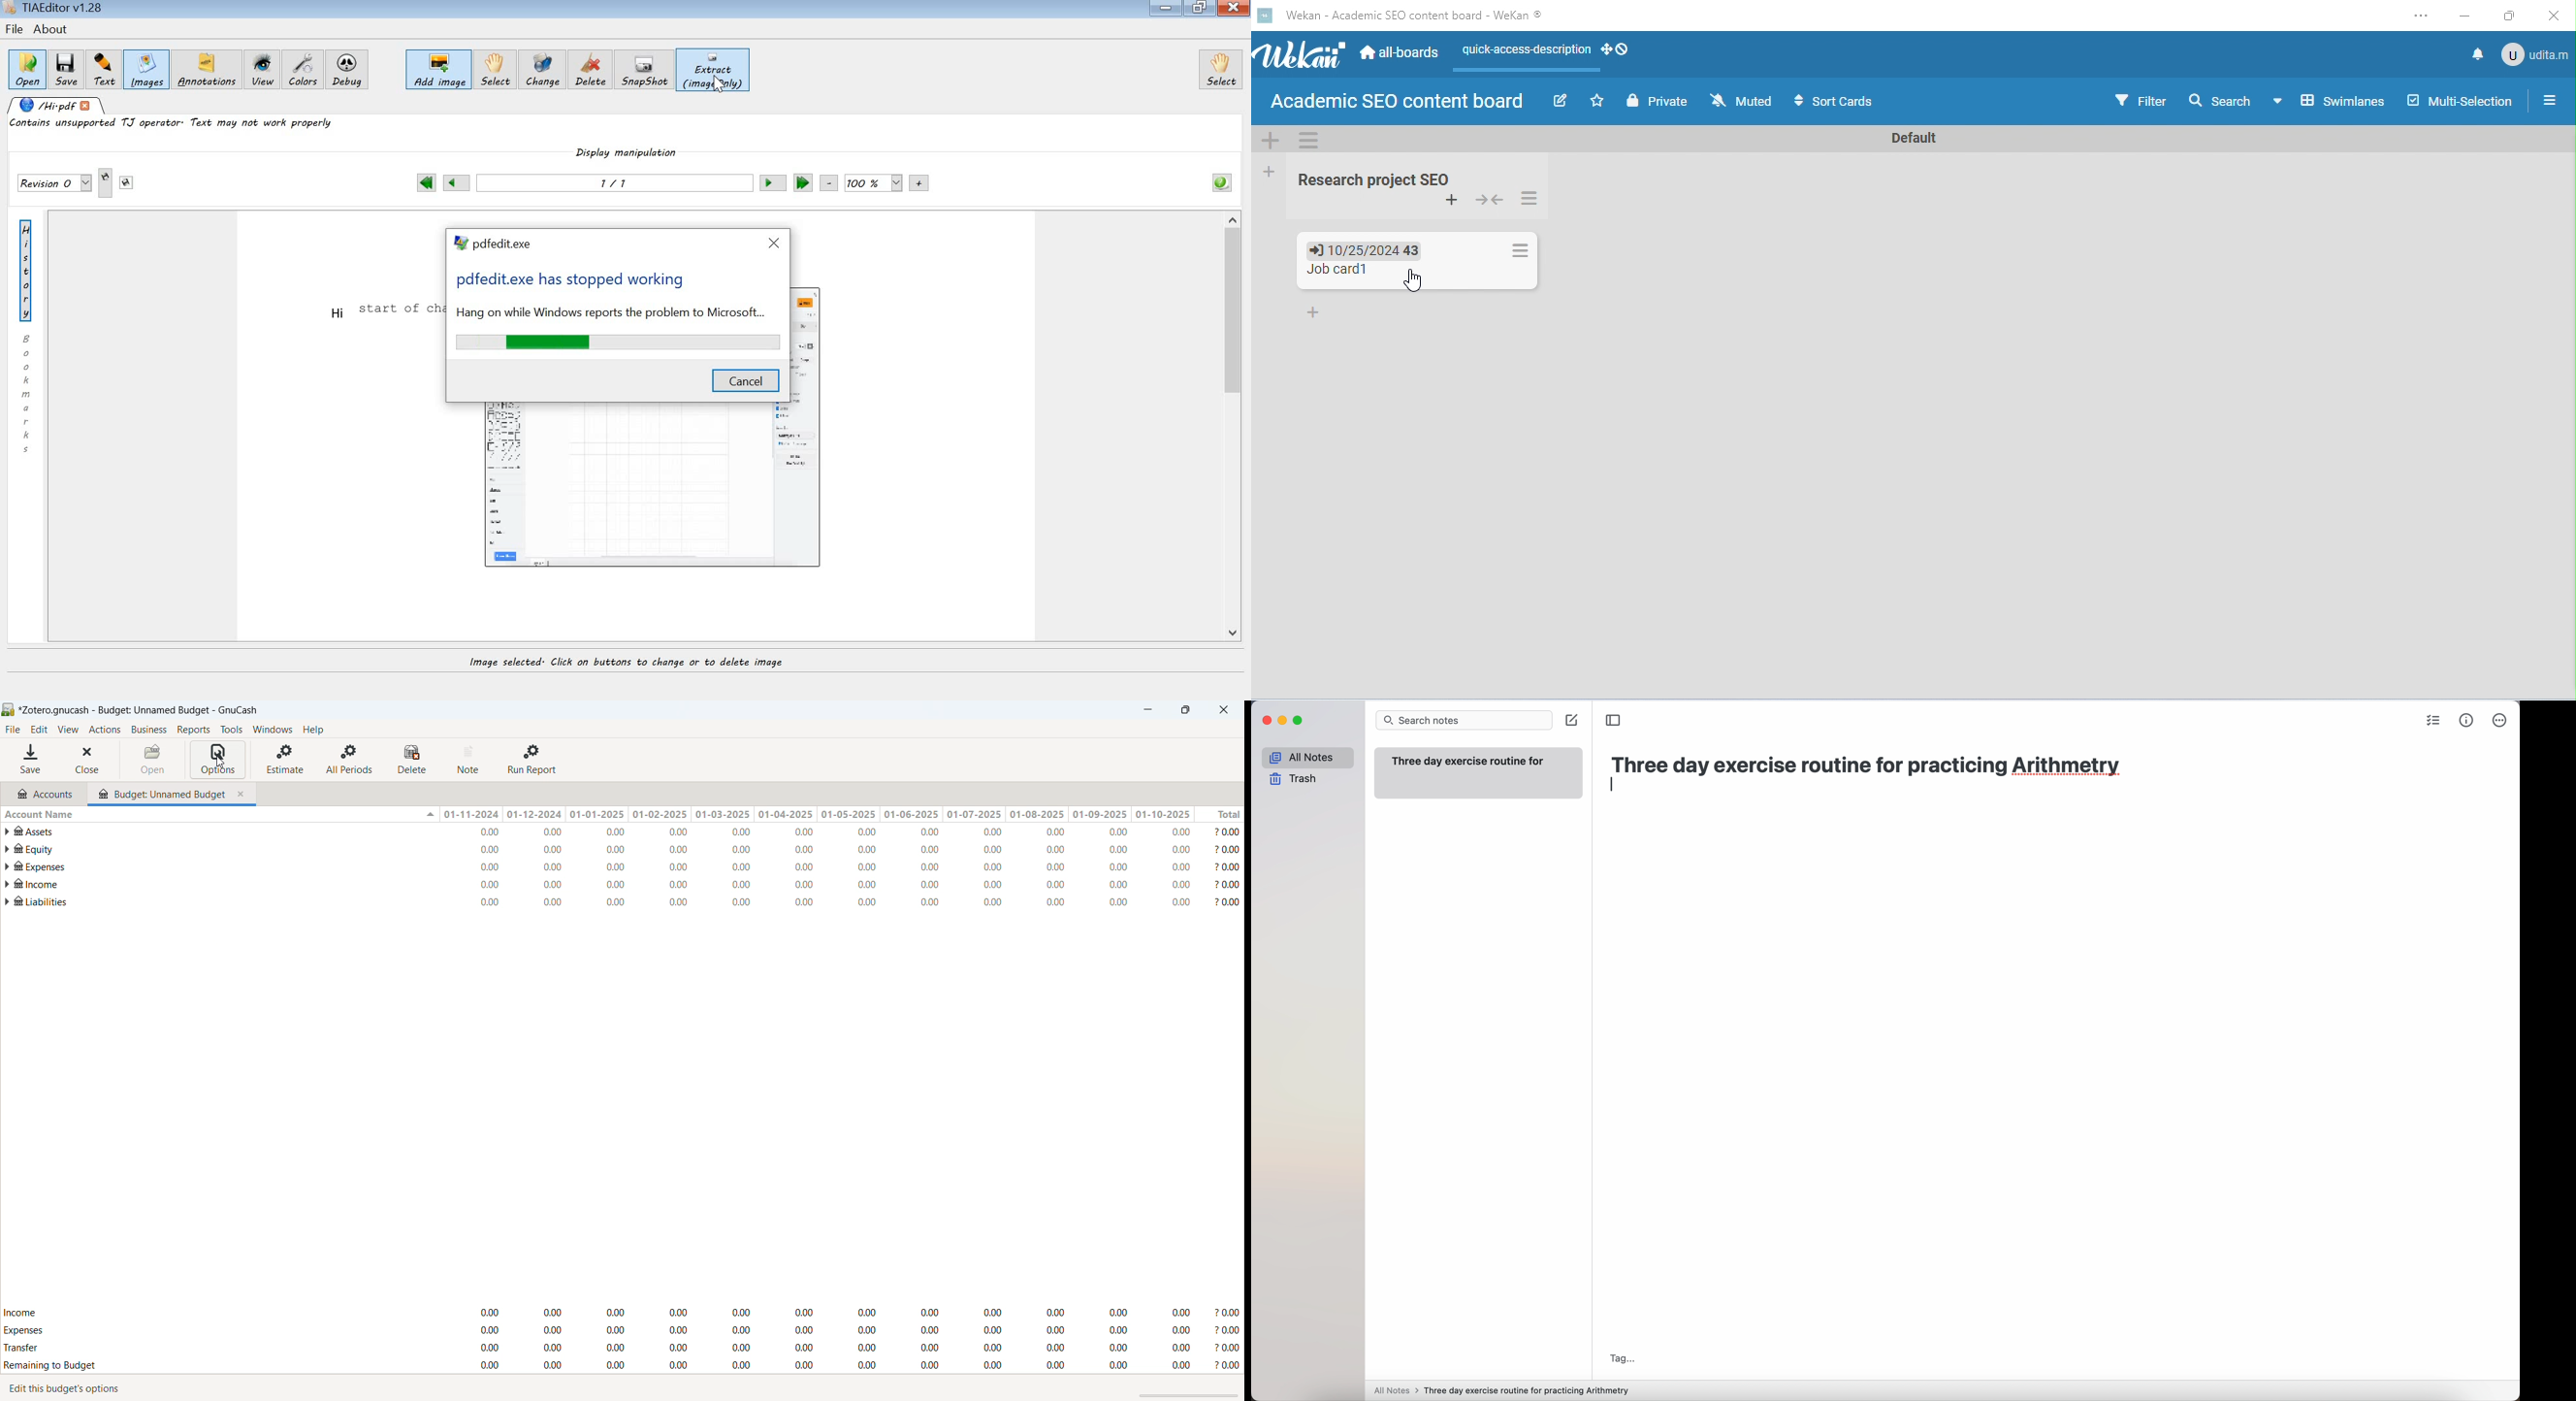 This screenshot has height=1428, width=2576. Describe the element at coordinates (1520, 250) in the screenshot. I see `card actions` at that location.